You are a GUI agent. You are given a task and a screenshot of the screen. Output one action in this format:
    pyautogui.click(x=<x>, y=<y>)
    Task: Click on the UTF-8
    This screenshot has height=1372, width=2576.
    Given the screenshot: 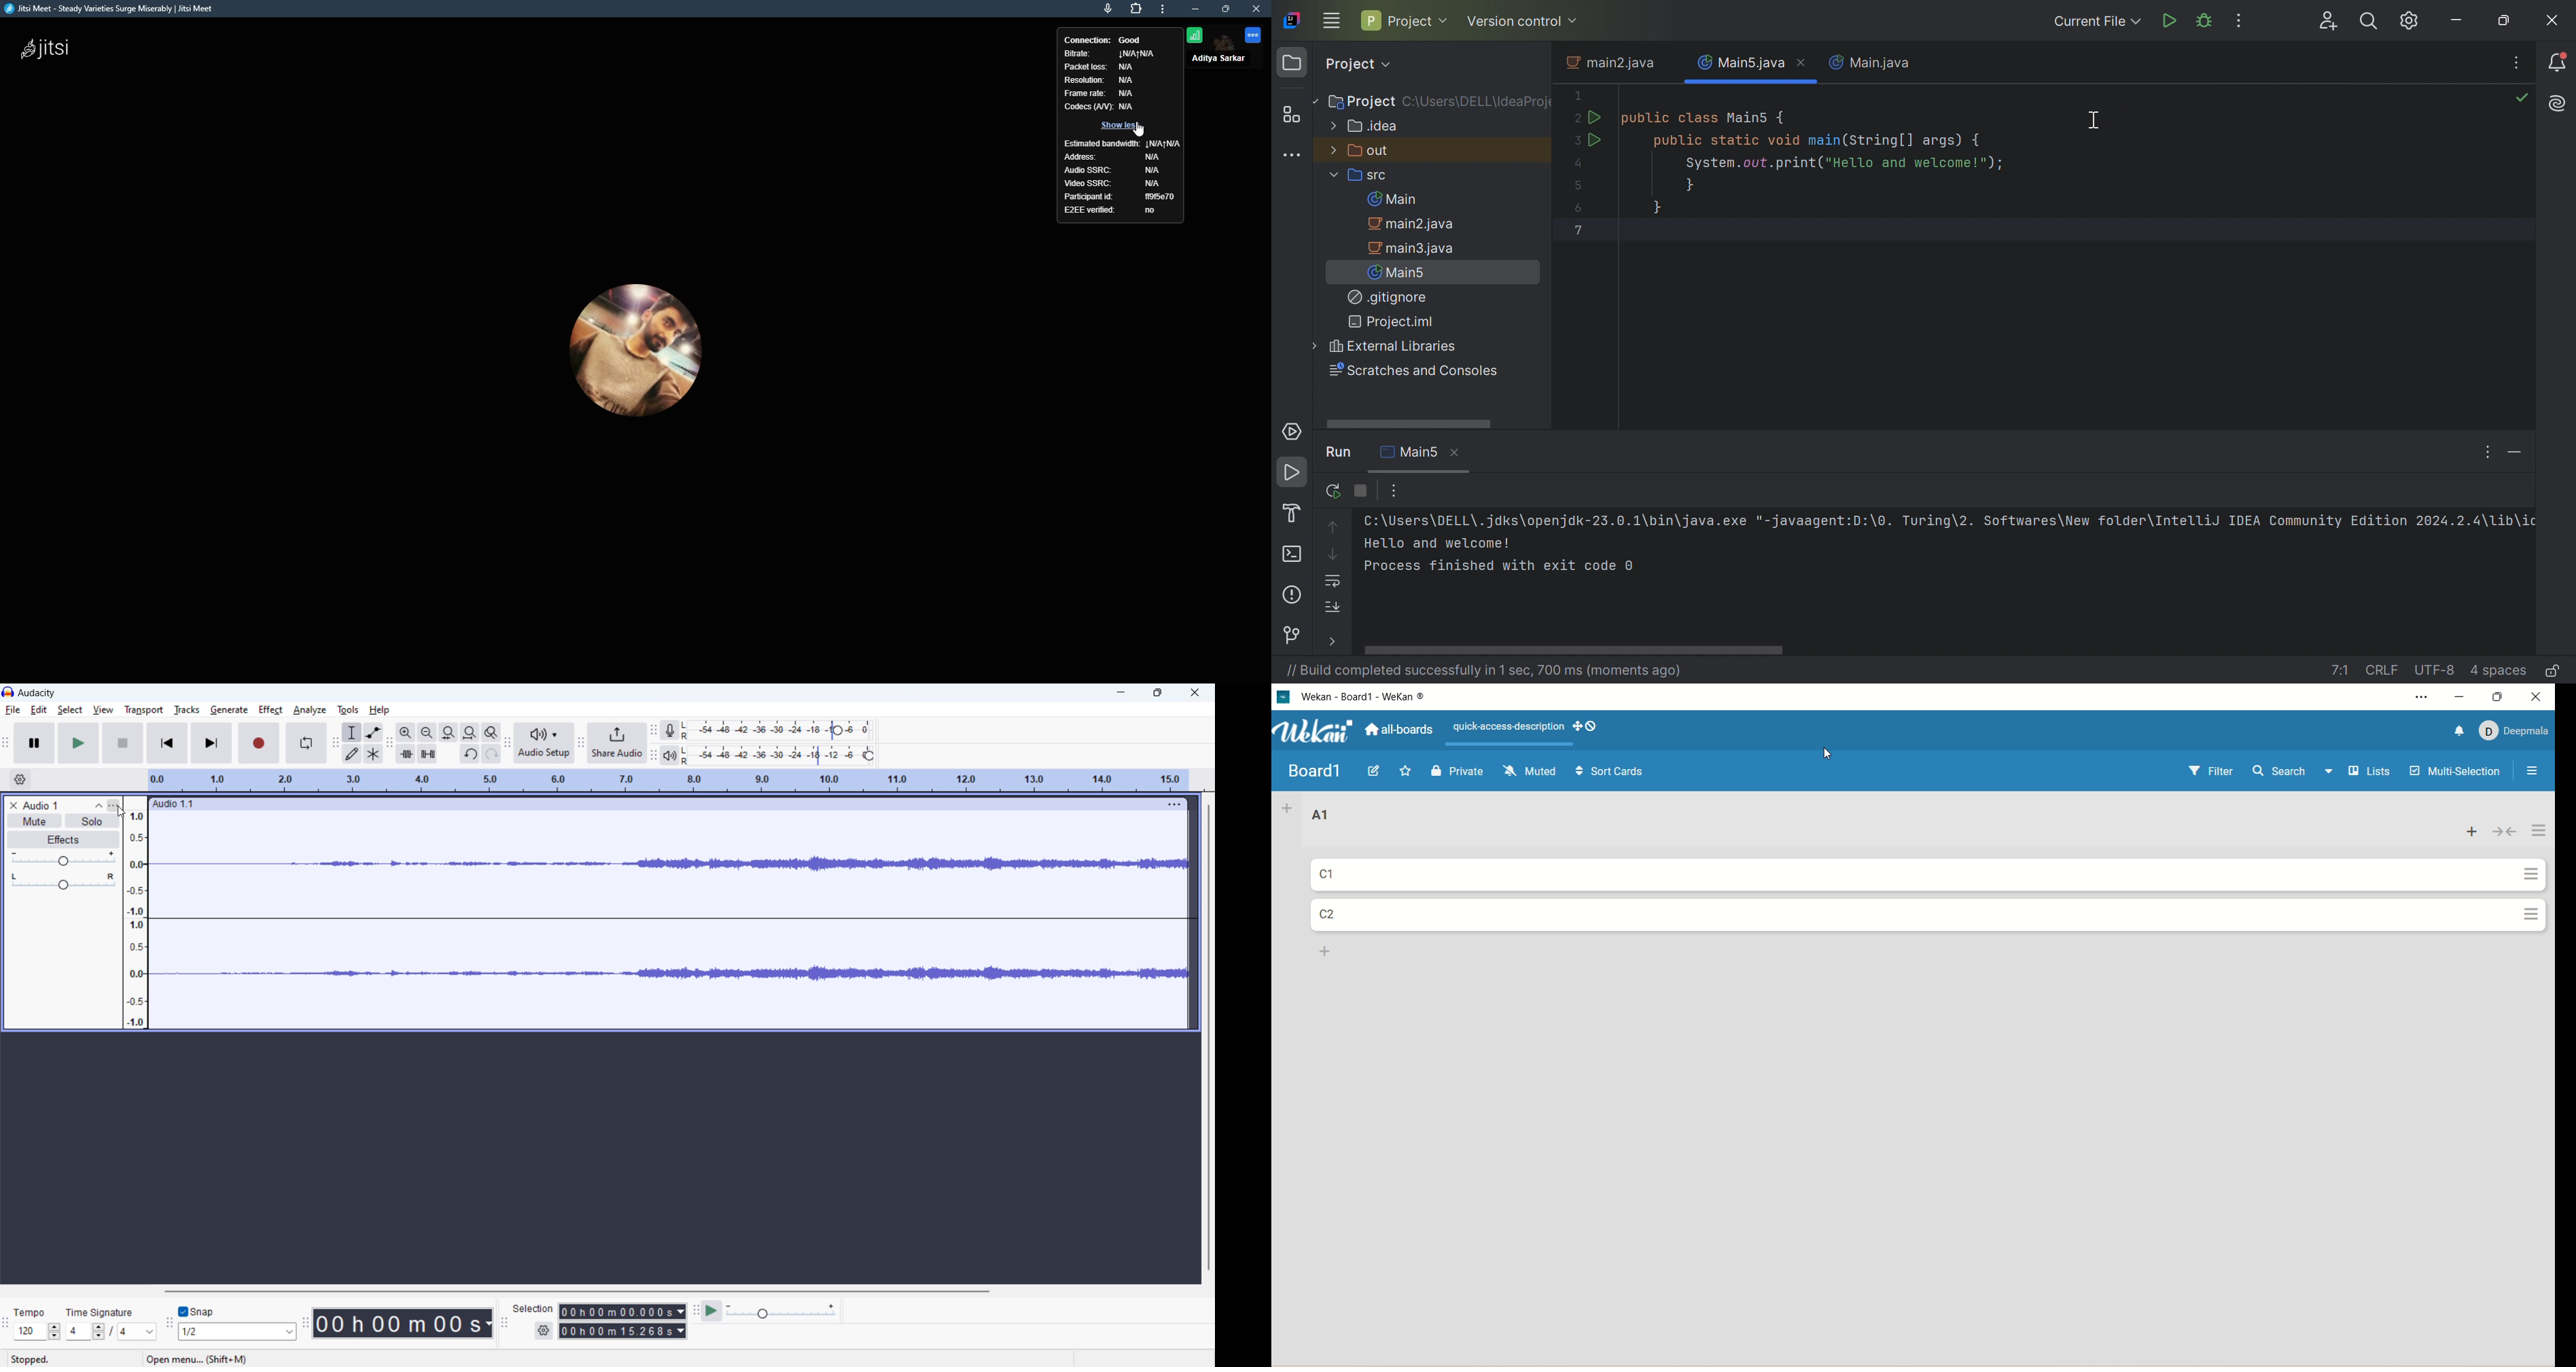 What is the action you would take?
    pyautogui.click(x=2435, y=671)
    